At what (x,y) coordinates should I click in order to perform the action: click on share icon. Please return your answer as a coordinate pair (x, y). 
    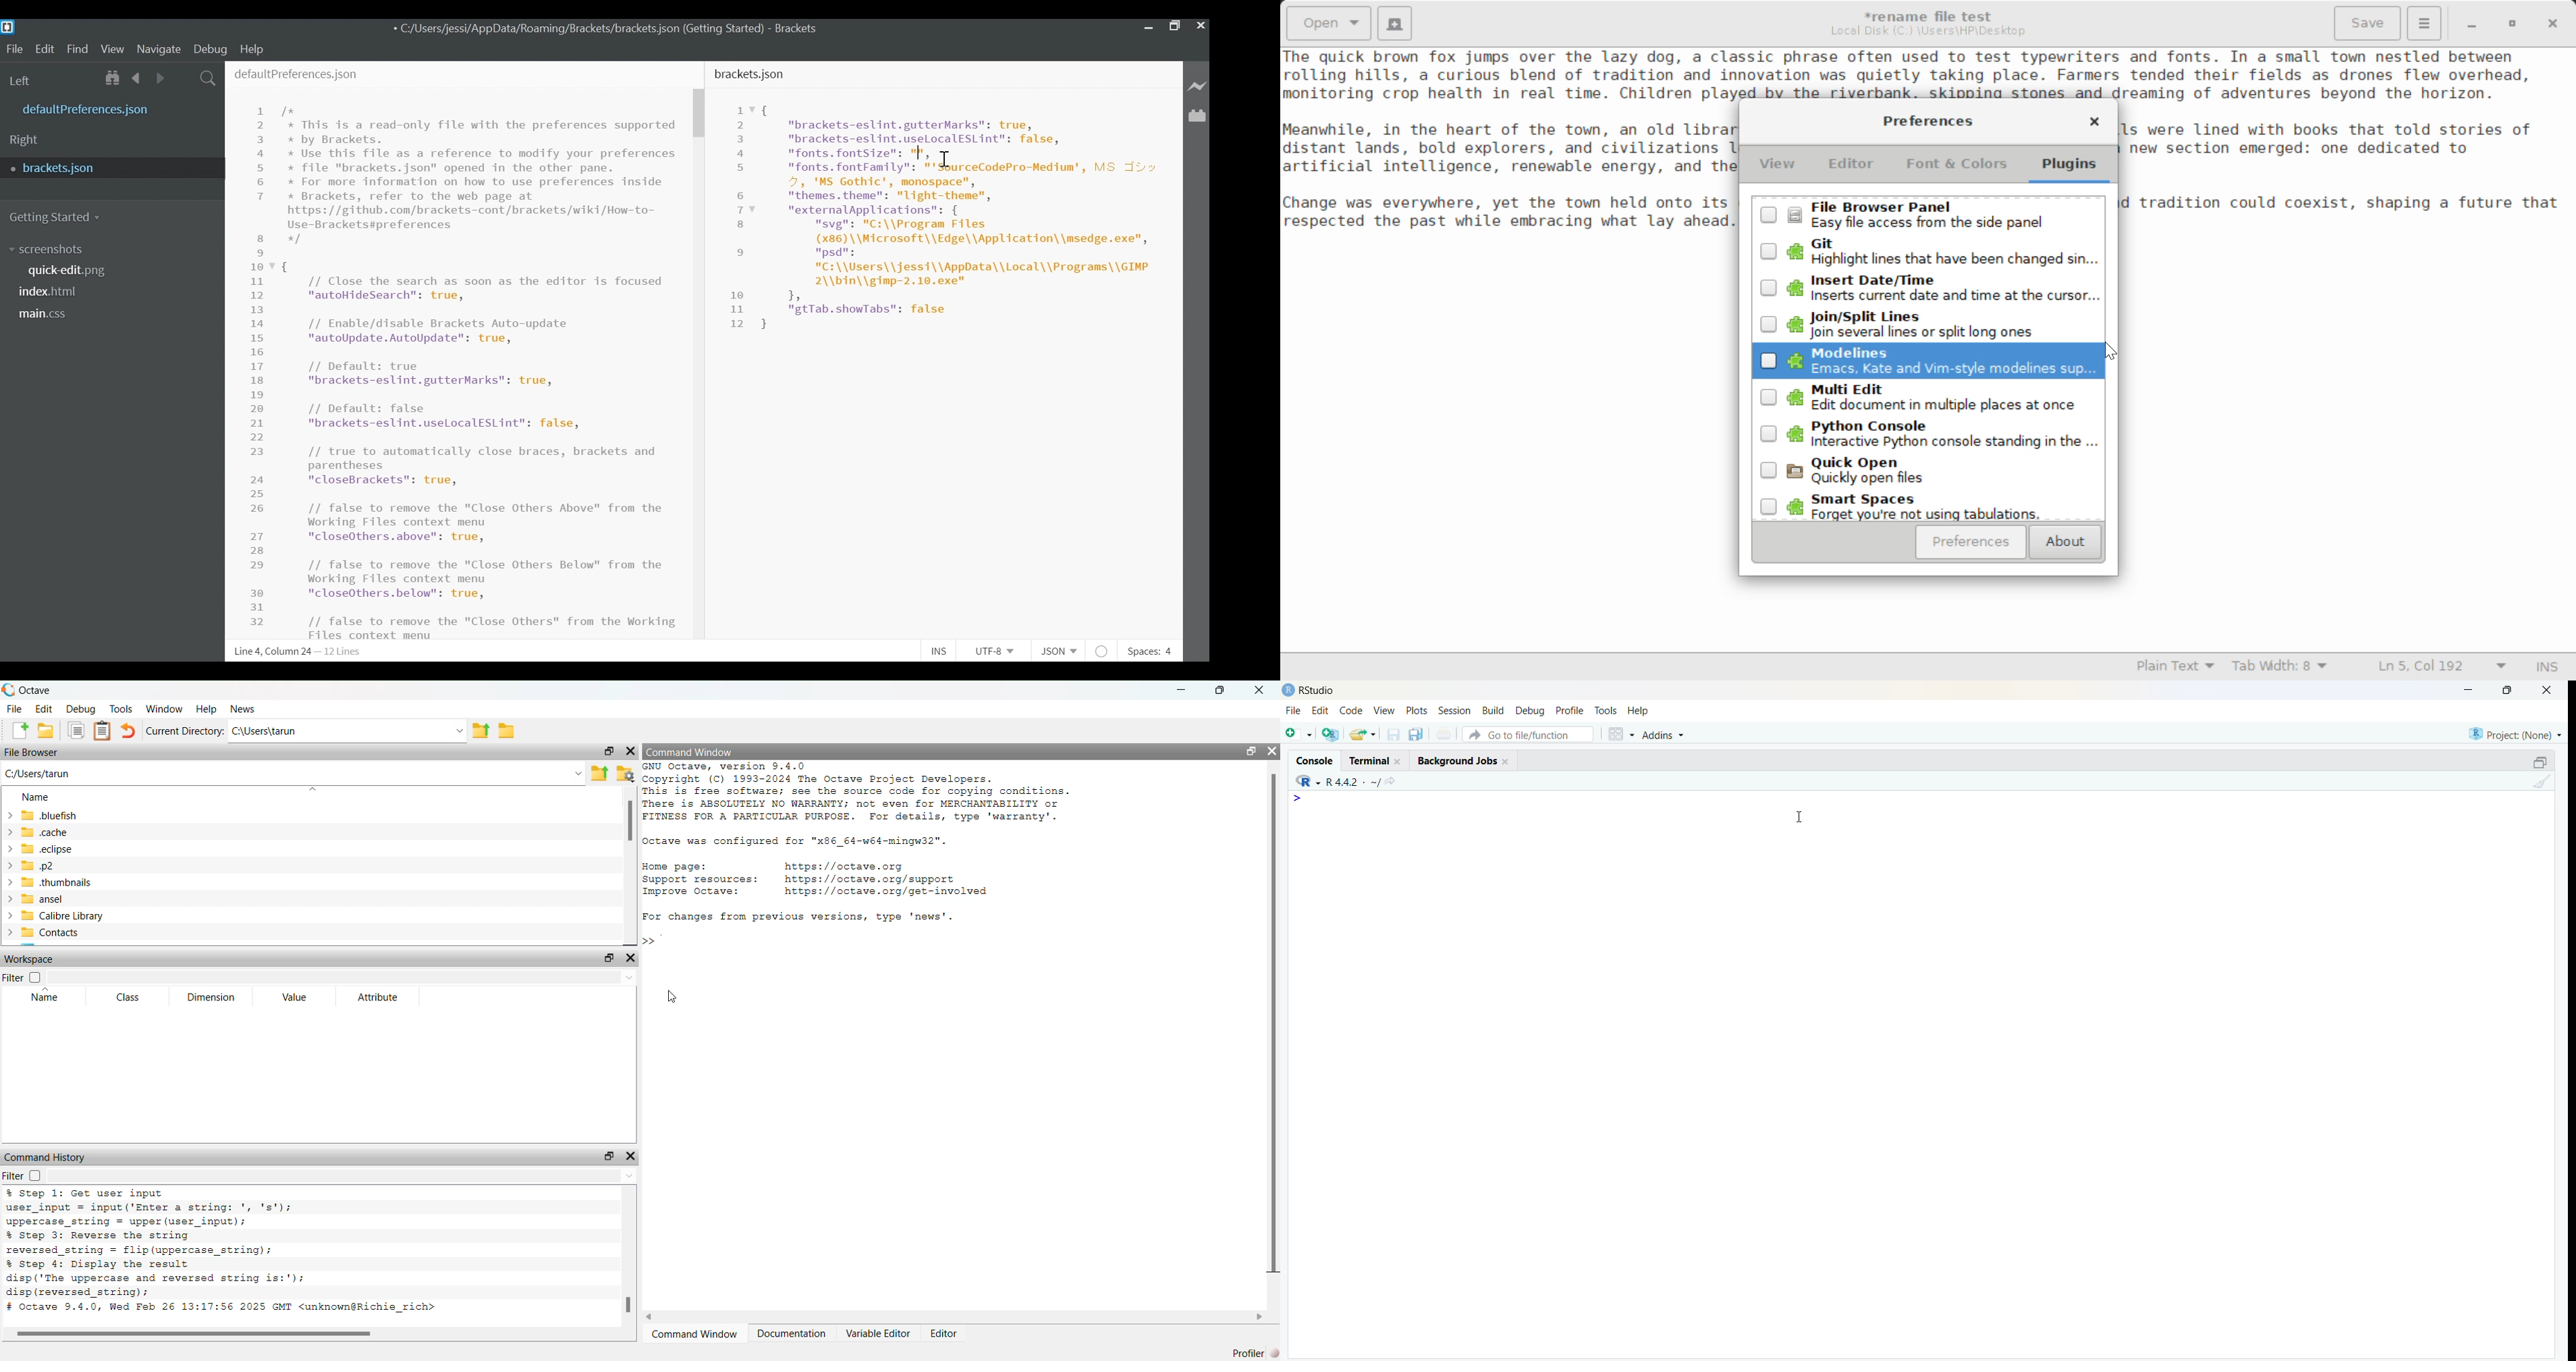
    Looking at the image, I should click on (1390, 783).